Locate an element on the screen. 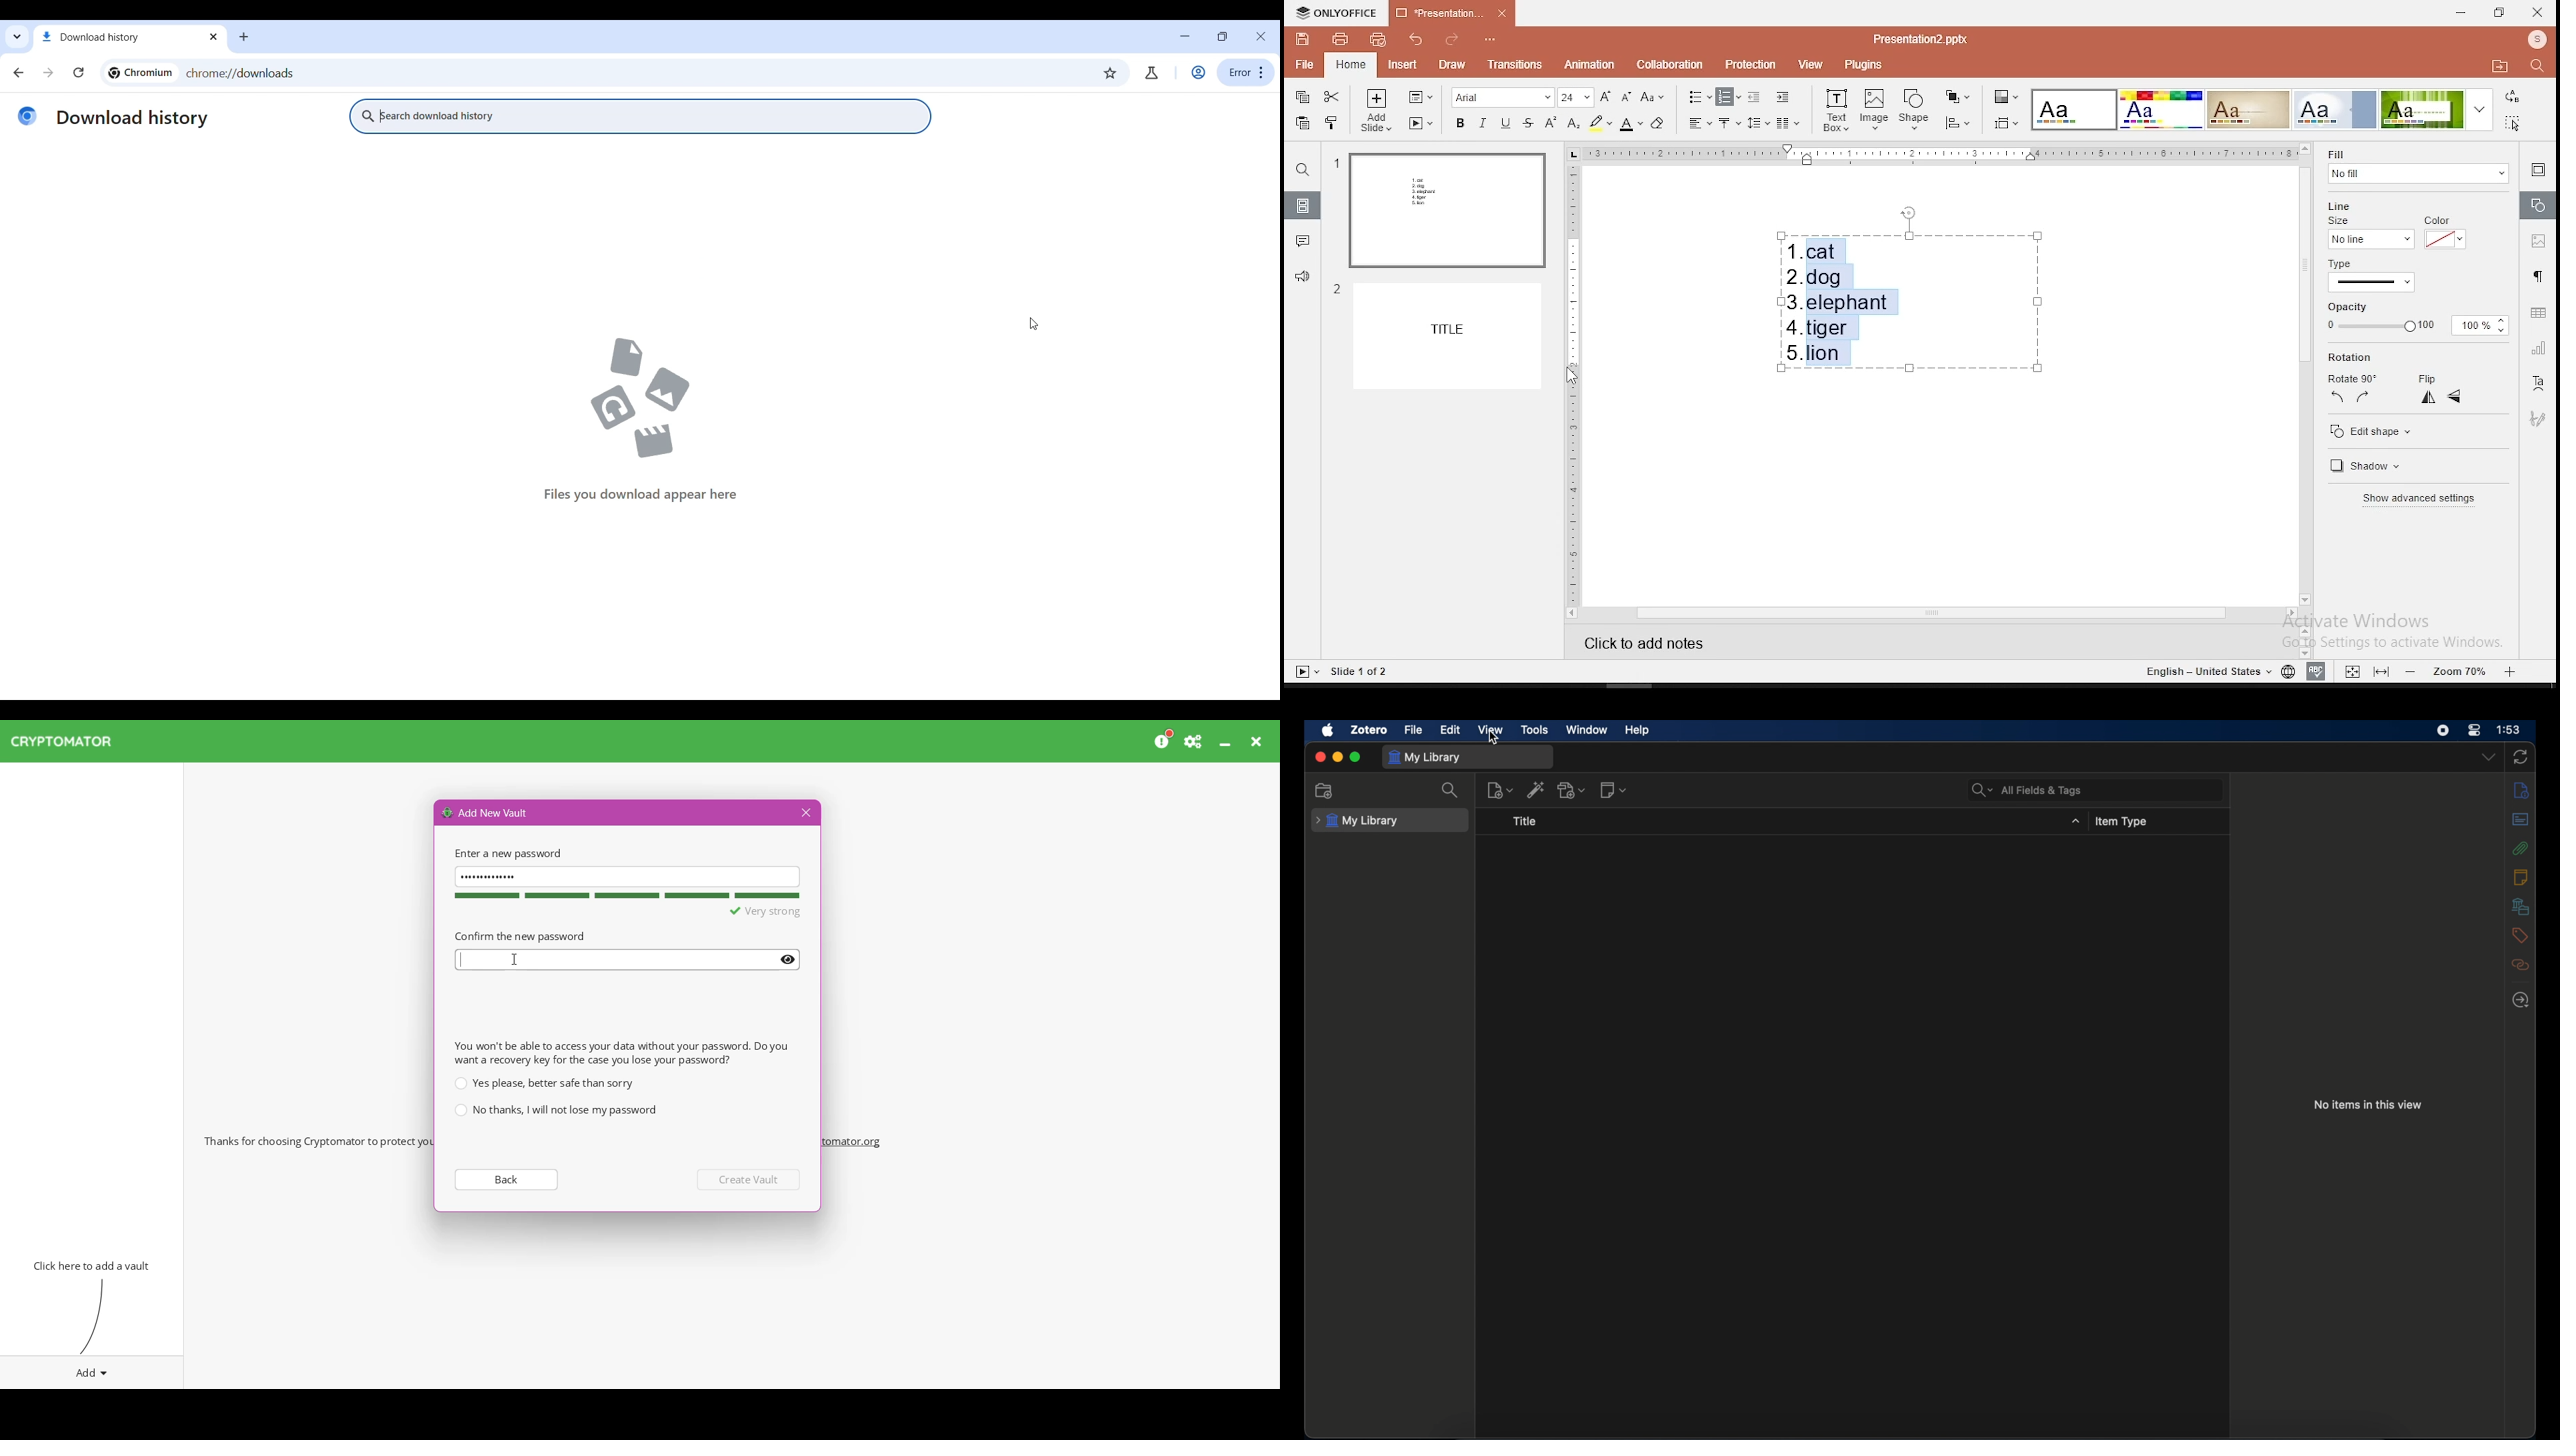  info is located at coordinates (2521, 791).